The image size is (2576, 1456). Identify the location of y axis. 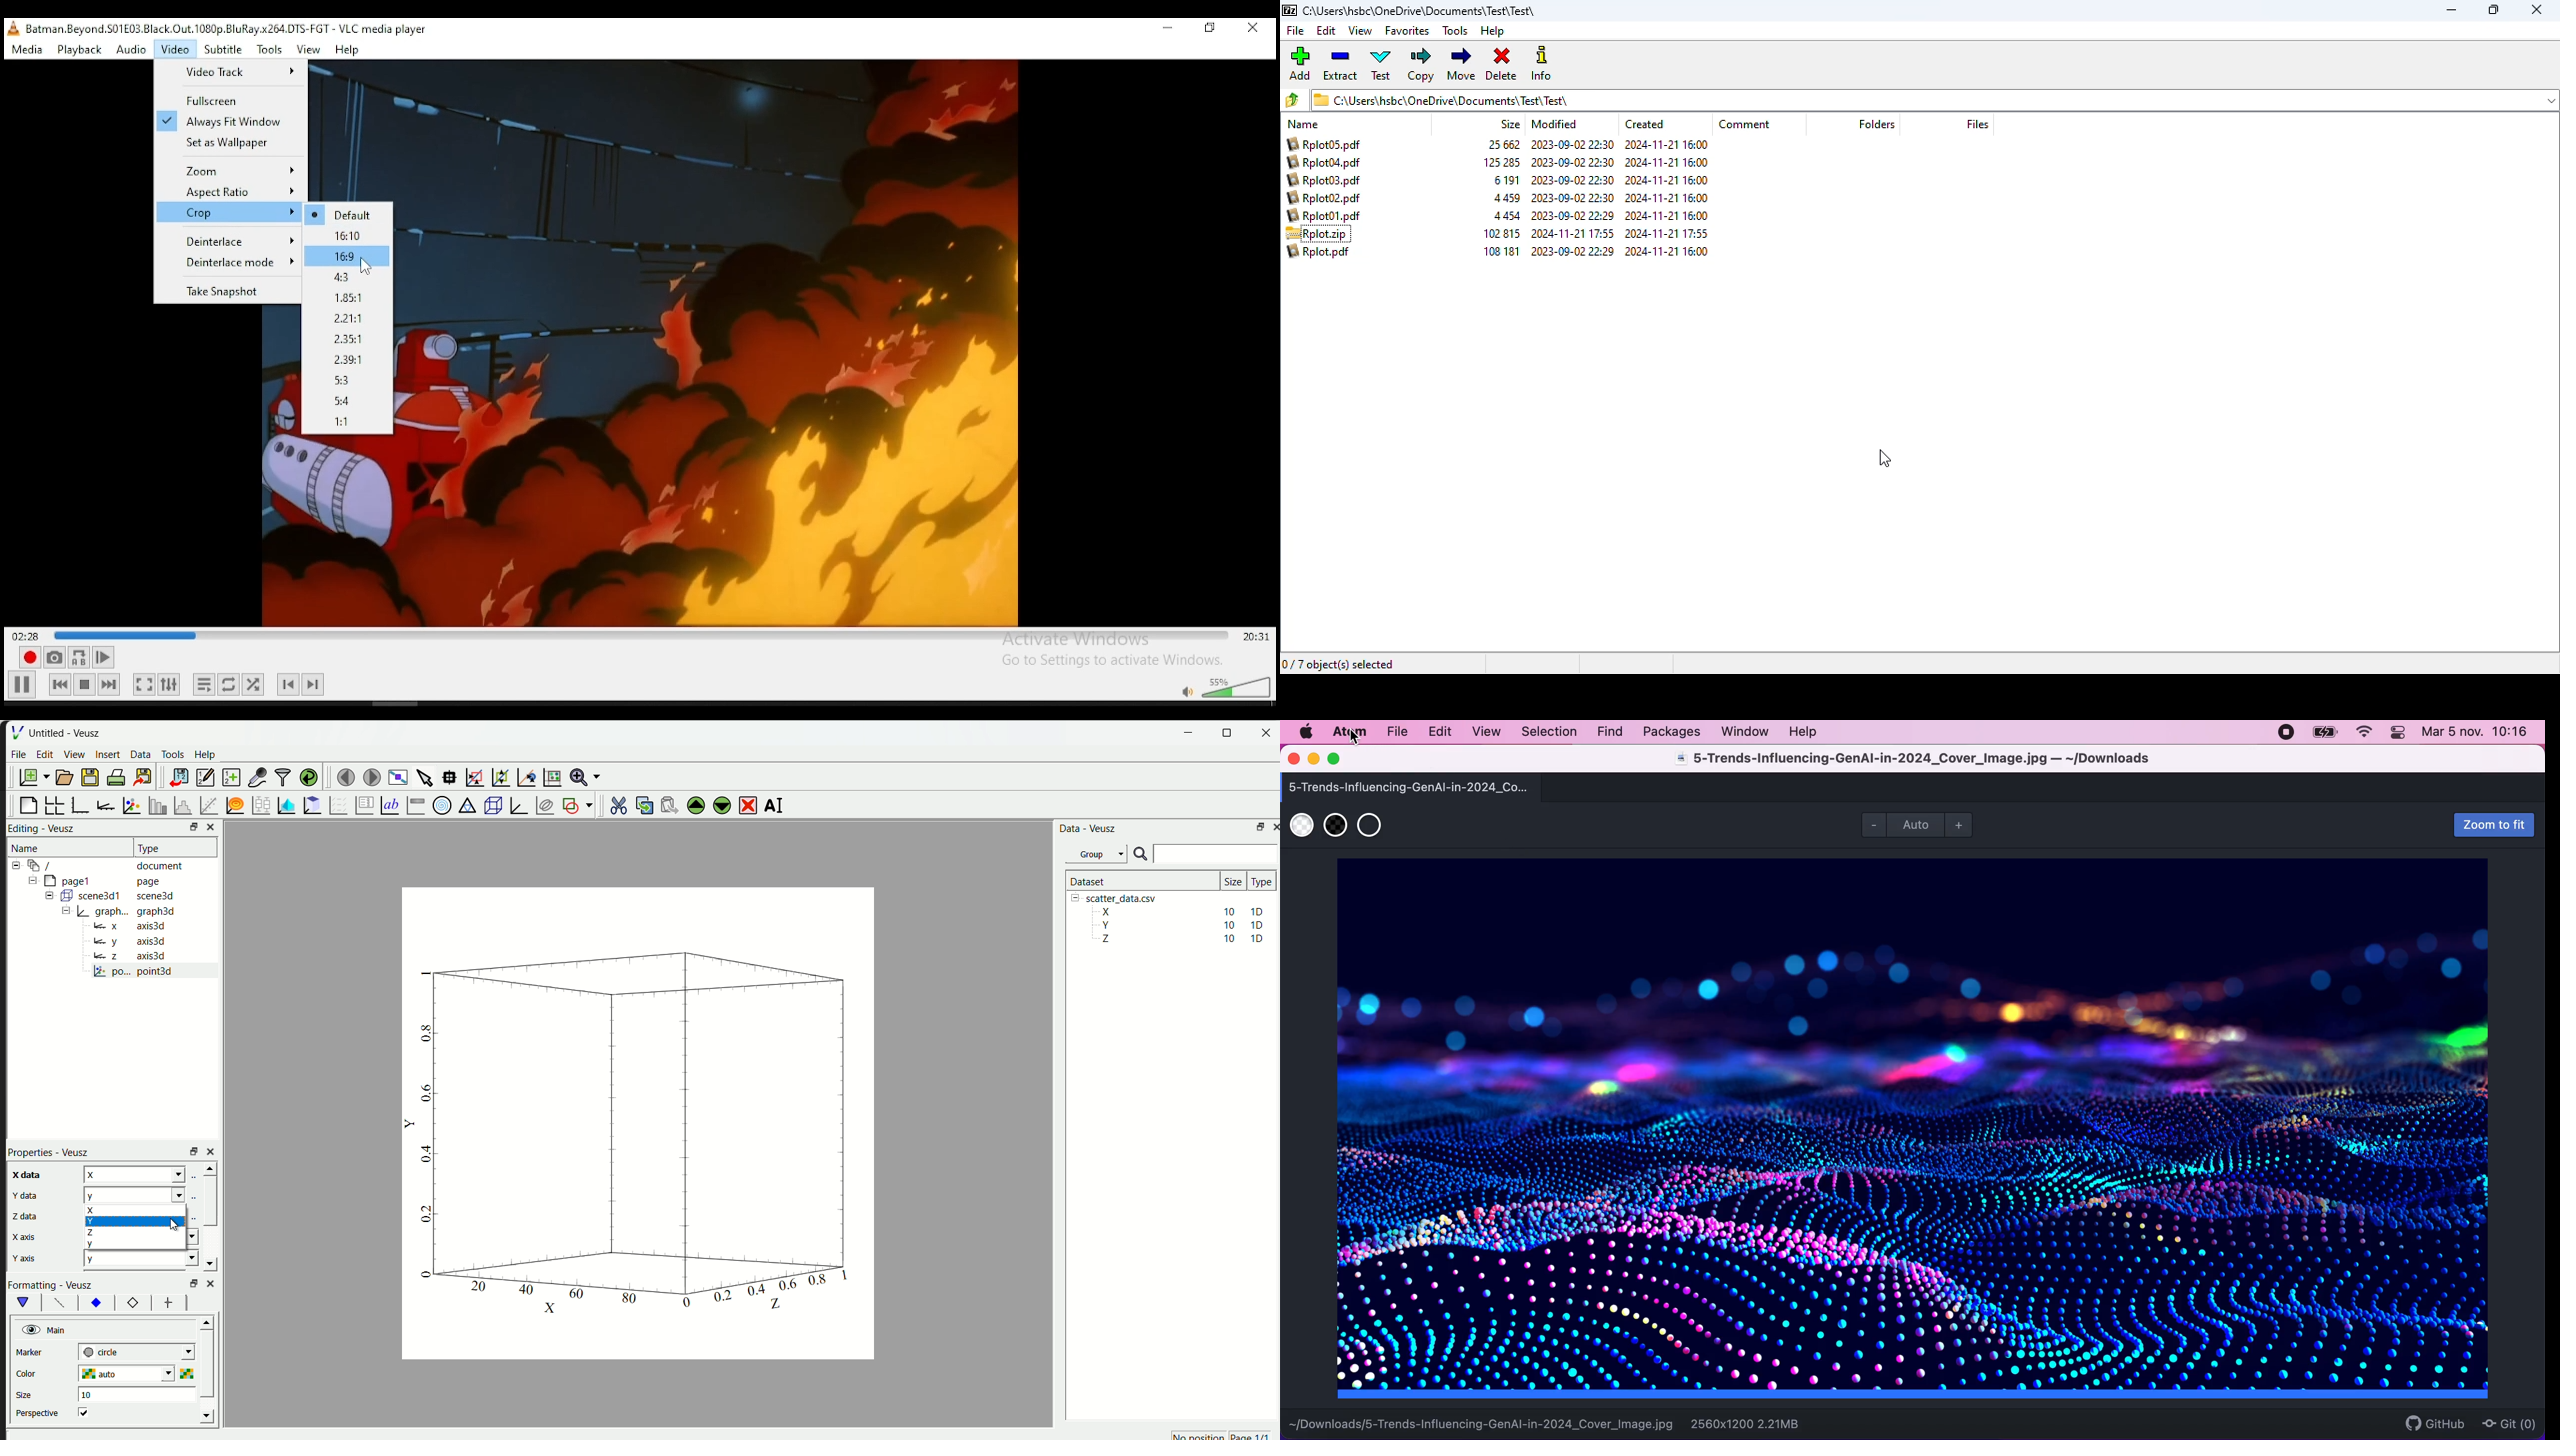
(23, 1255).